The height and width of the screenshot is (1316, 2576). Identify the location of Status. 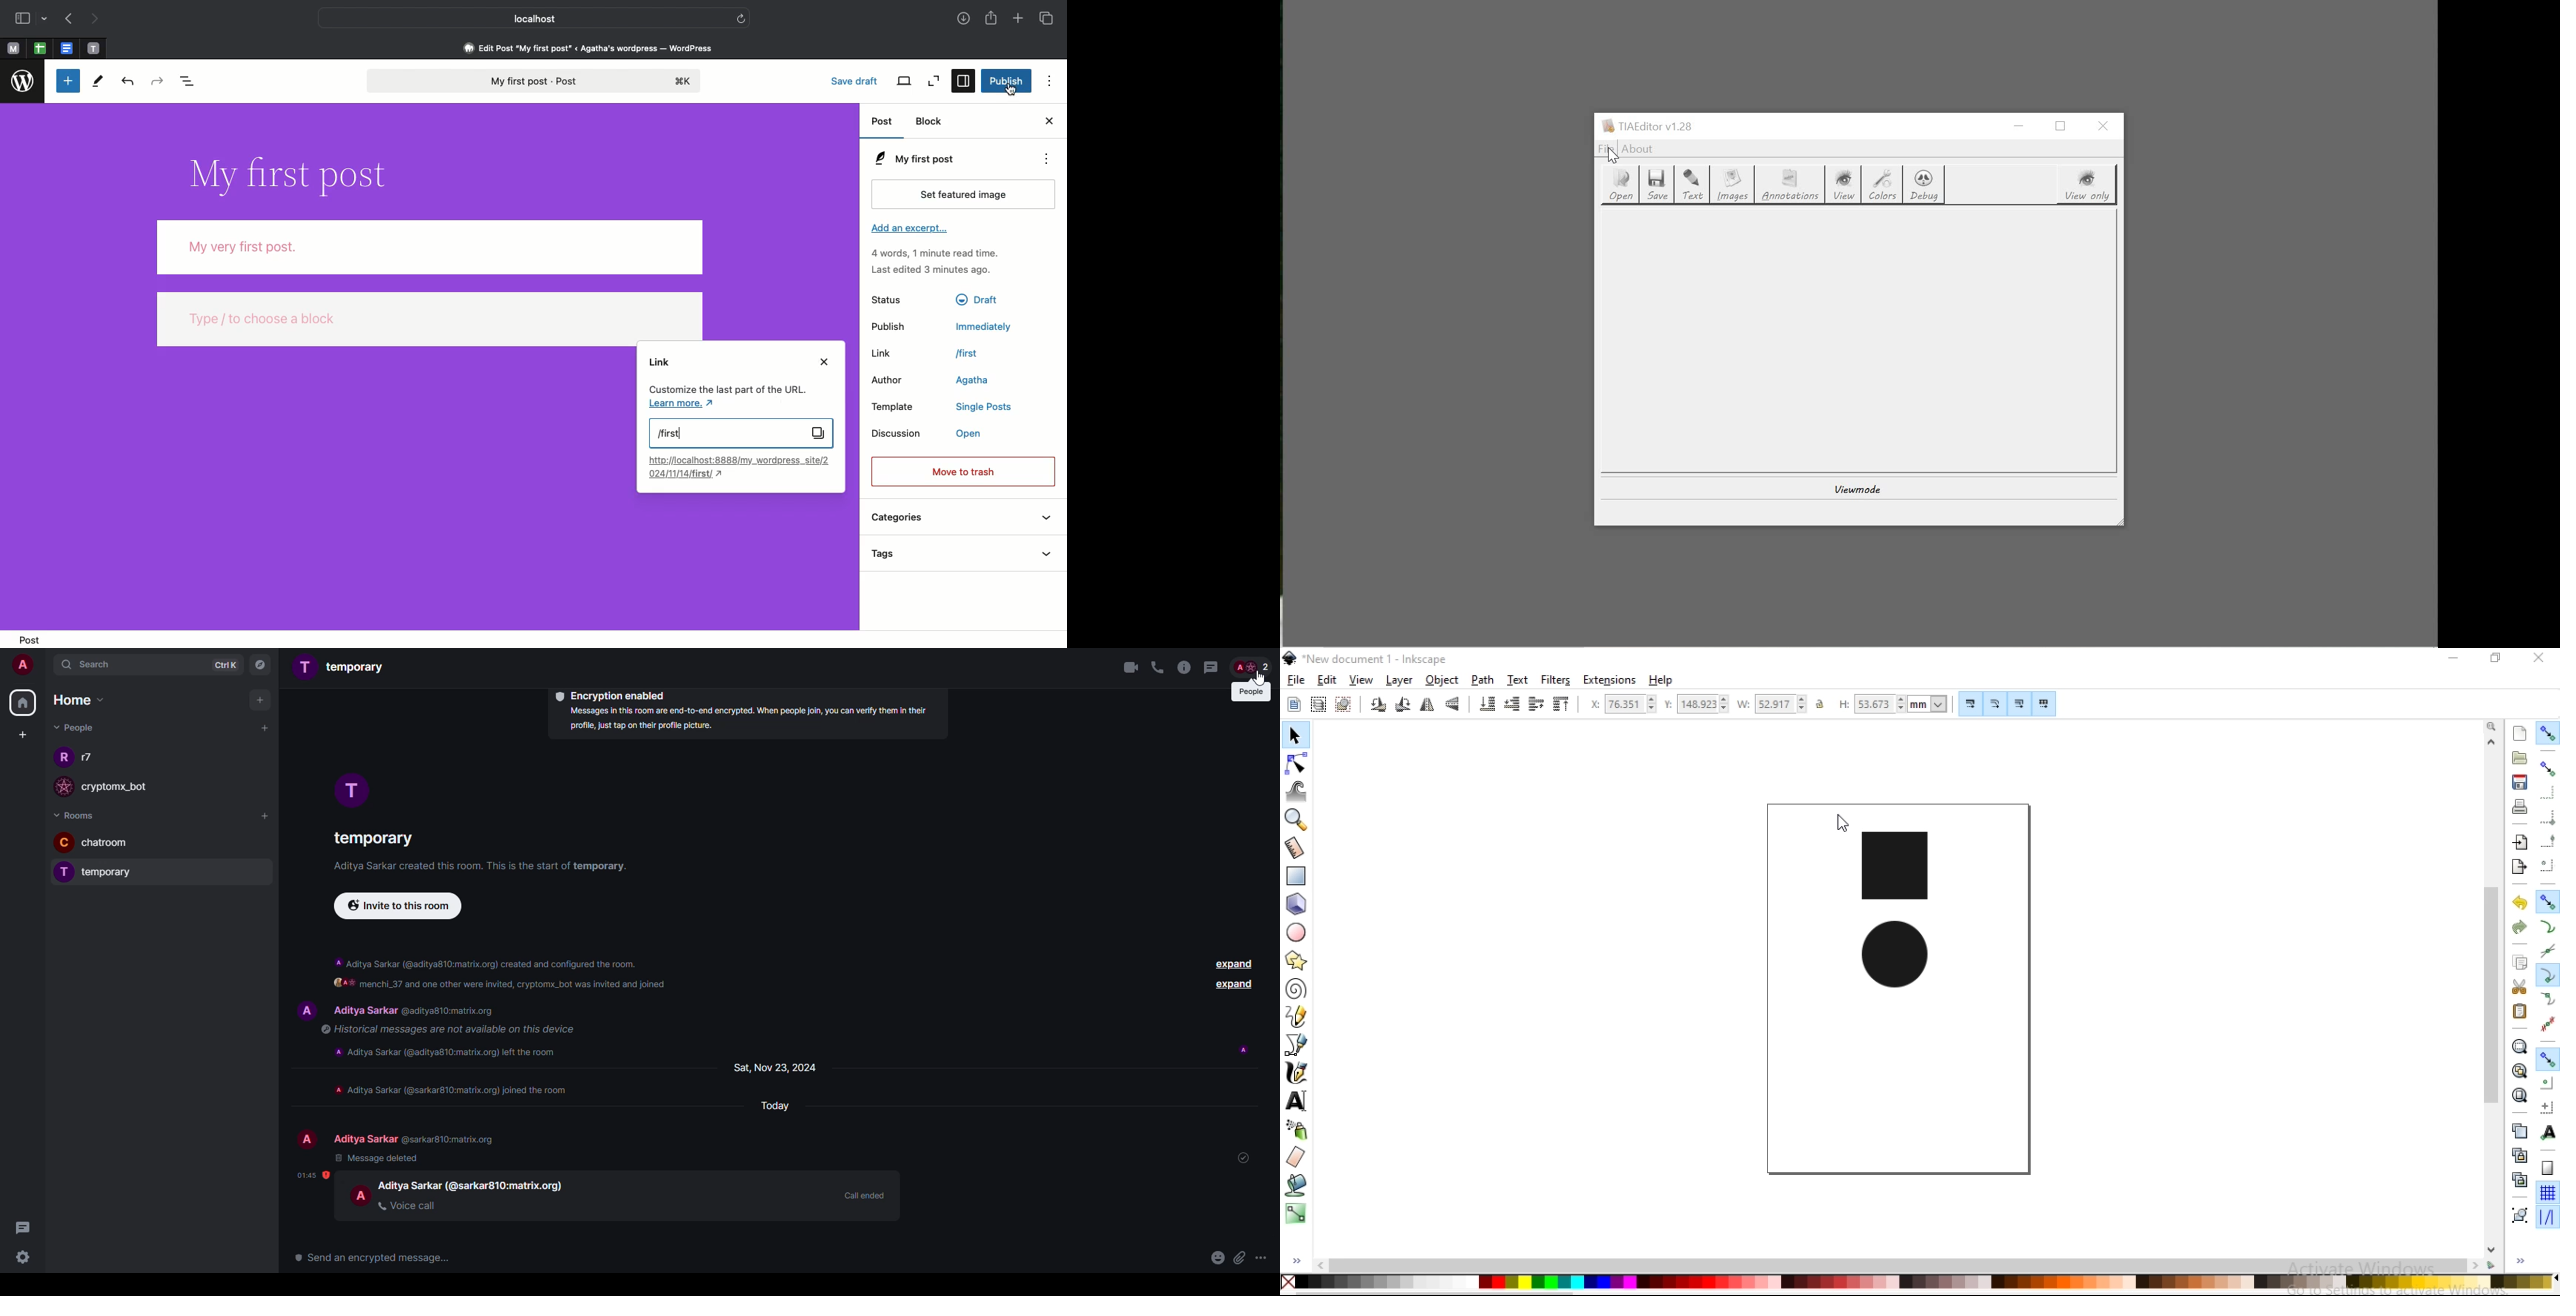
(887, 299).